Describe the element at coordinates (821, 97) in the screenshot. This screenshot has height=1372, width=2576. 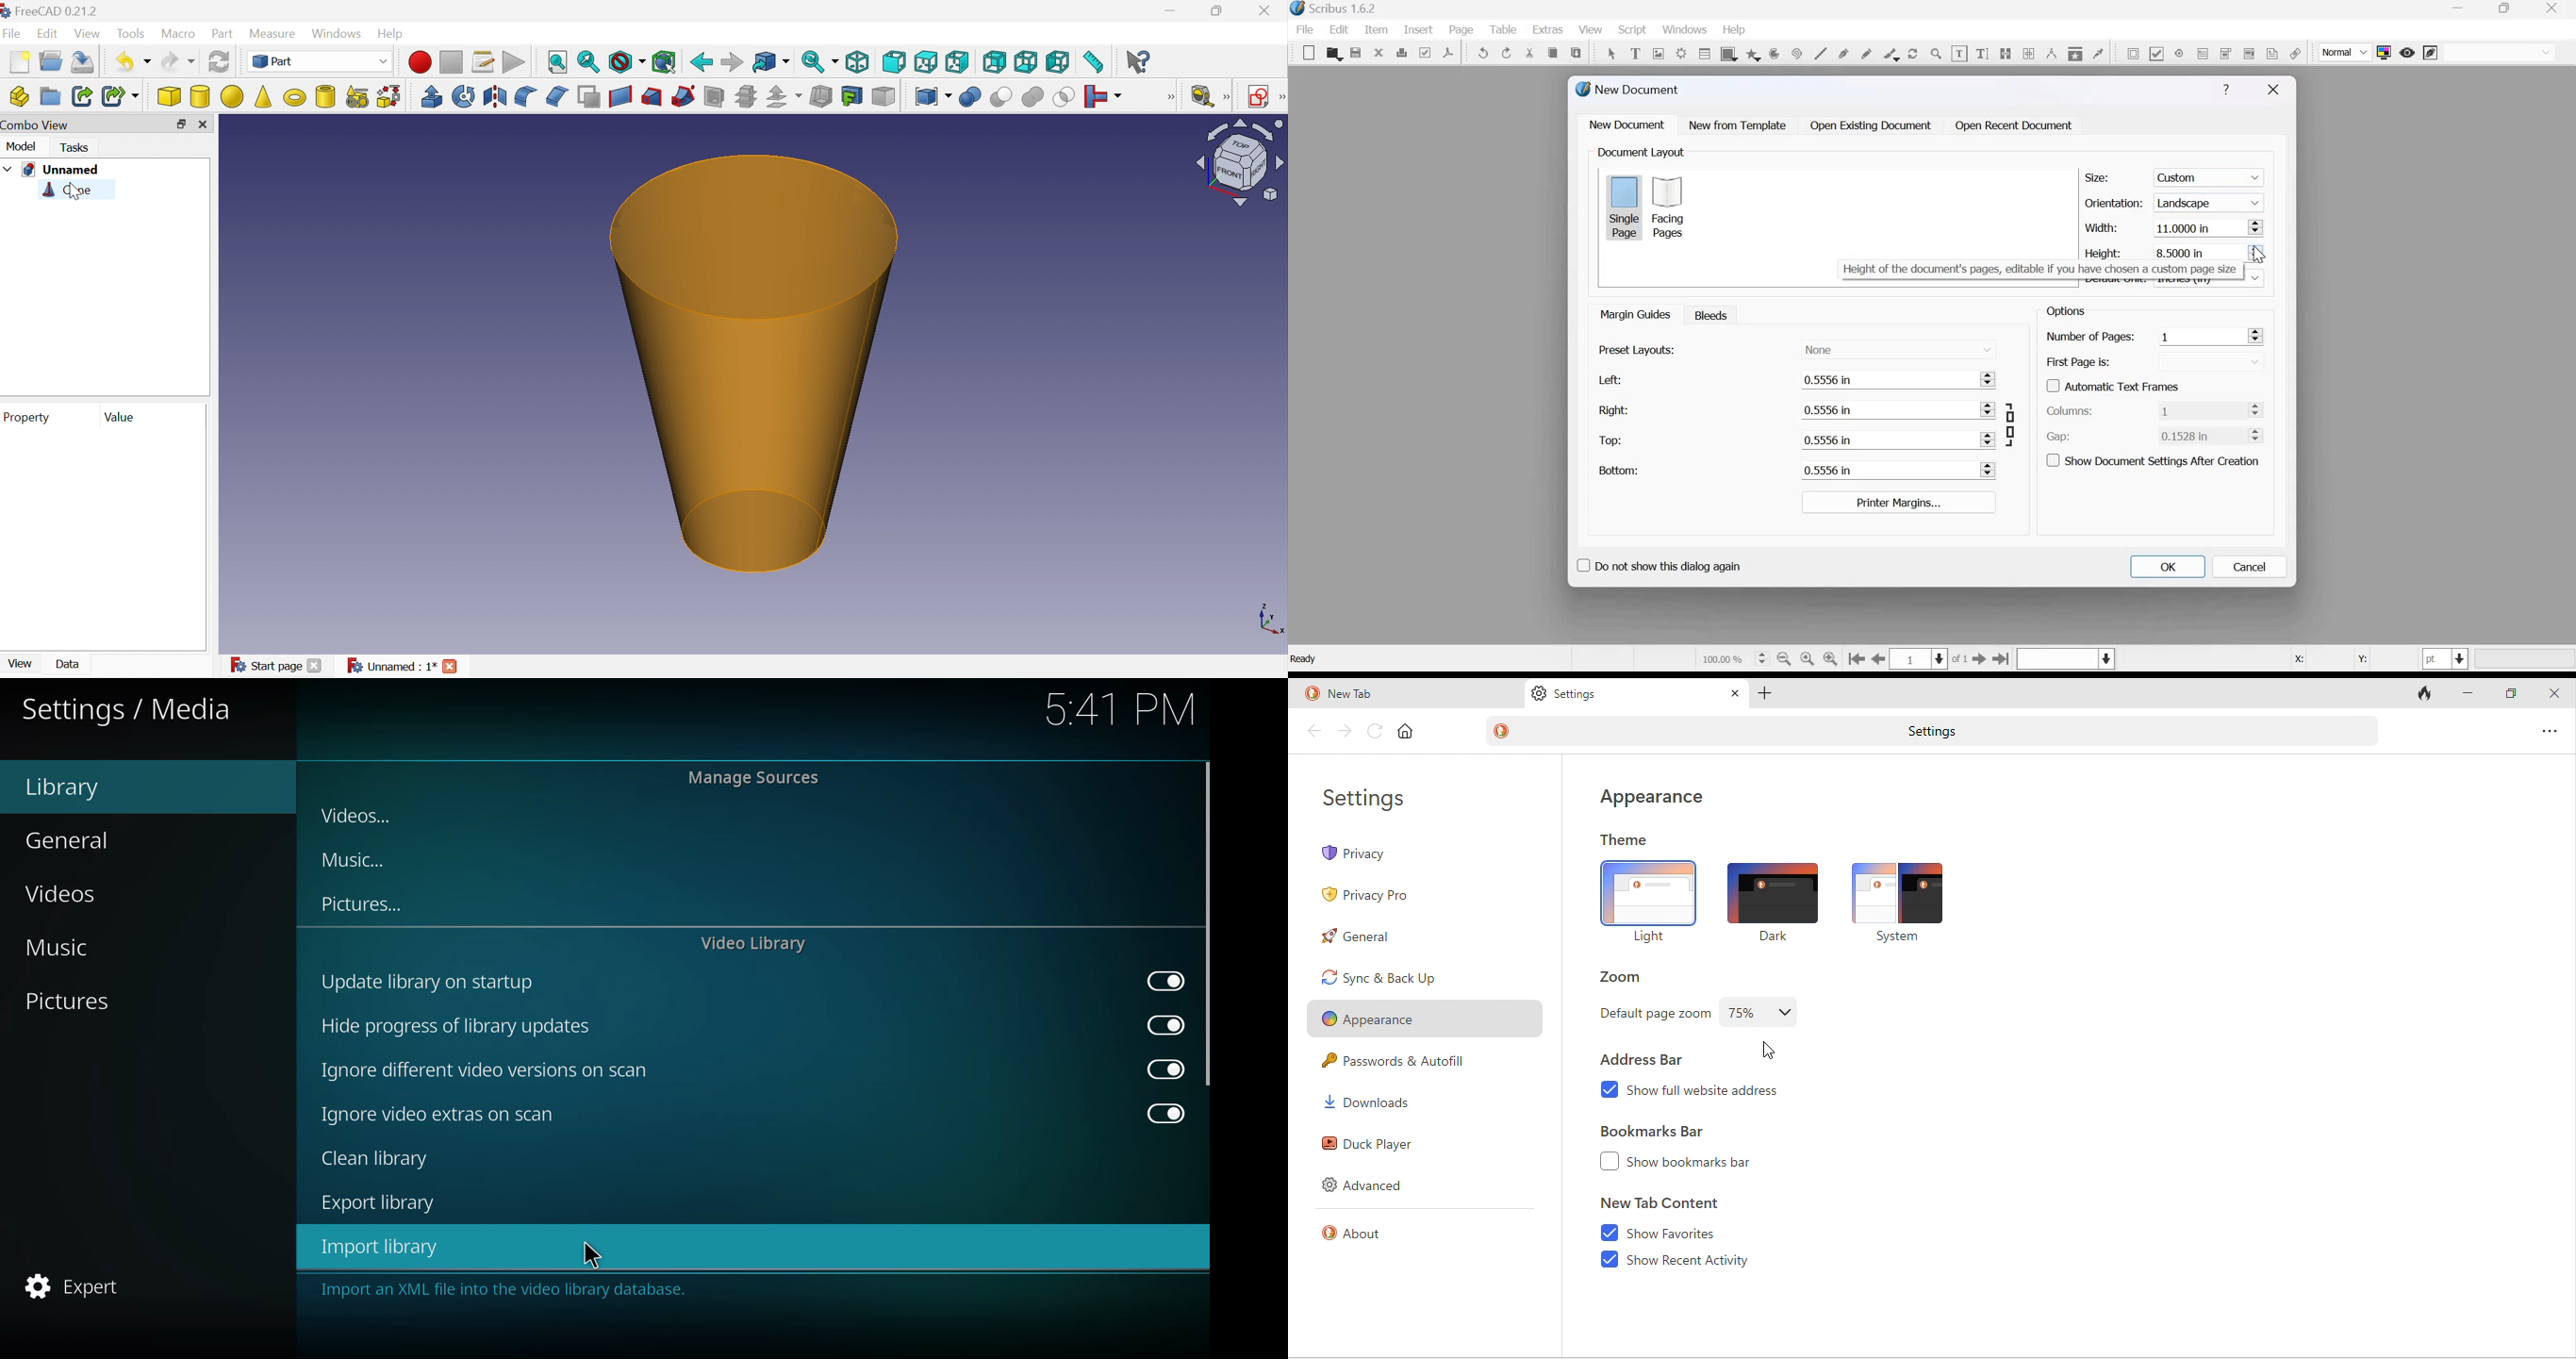
I see `Thickness` at that location.